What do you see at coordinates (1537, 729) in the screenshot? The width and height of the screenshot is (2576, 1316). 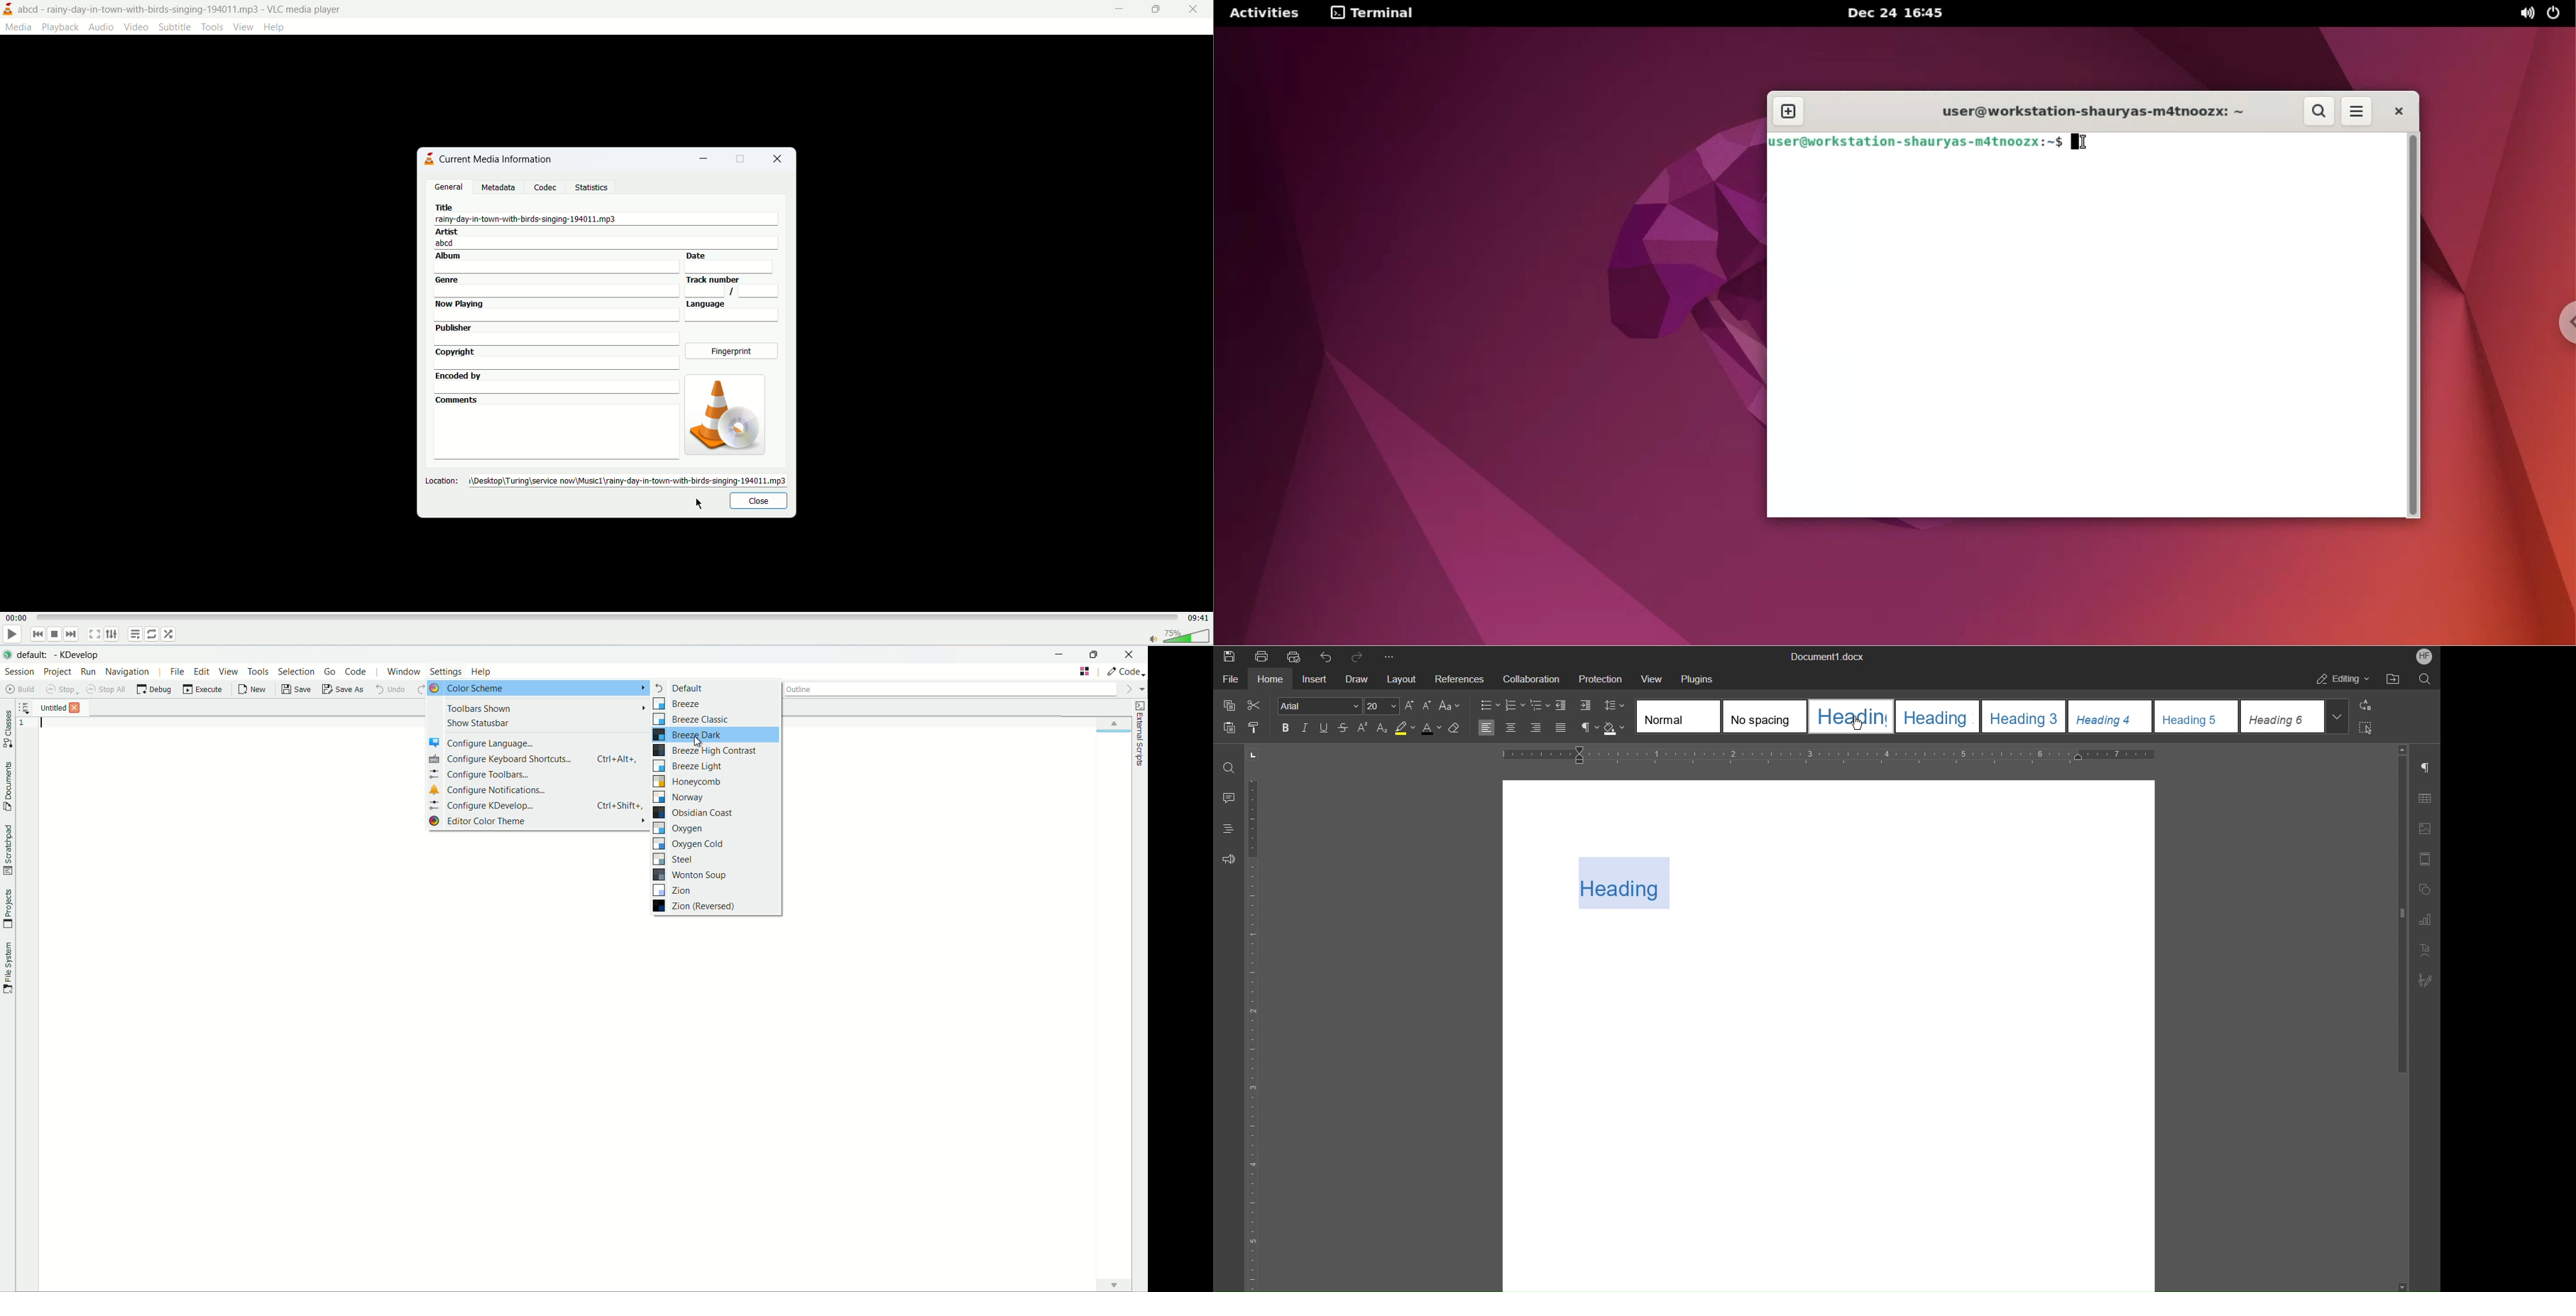 I see `Right Align` at bounding box center [1537, 729].